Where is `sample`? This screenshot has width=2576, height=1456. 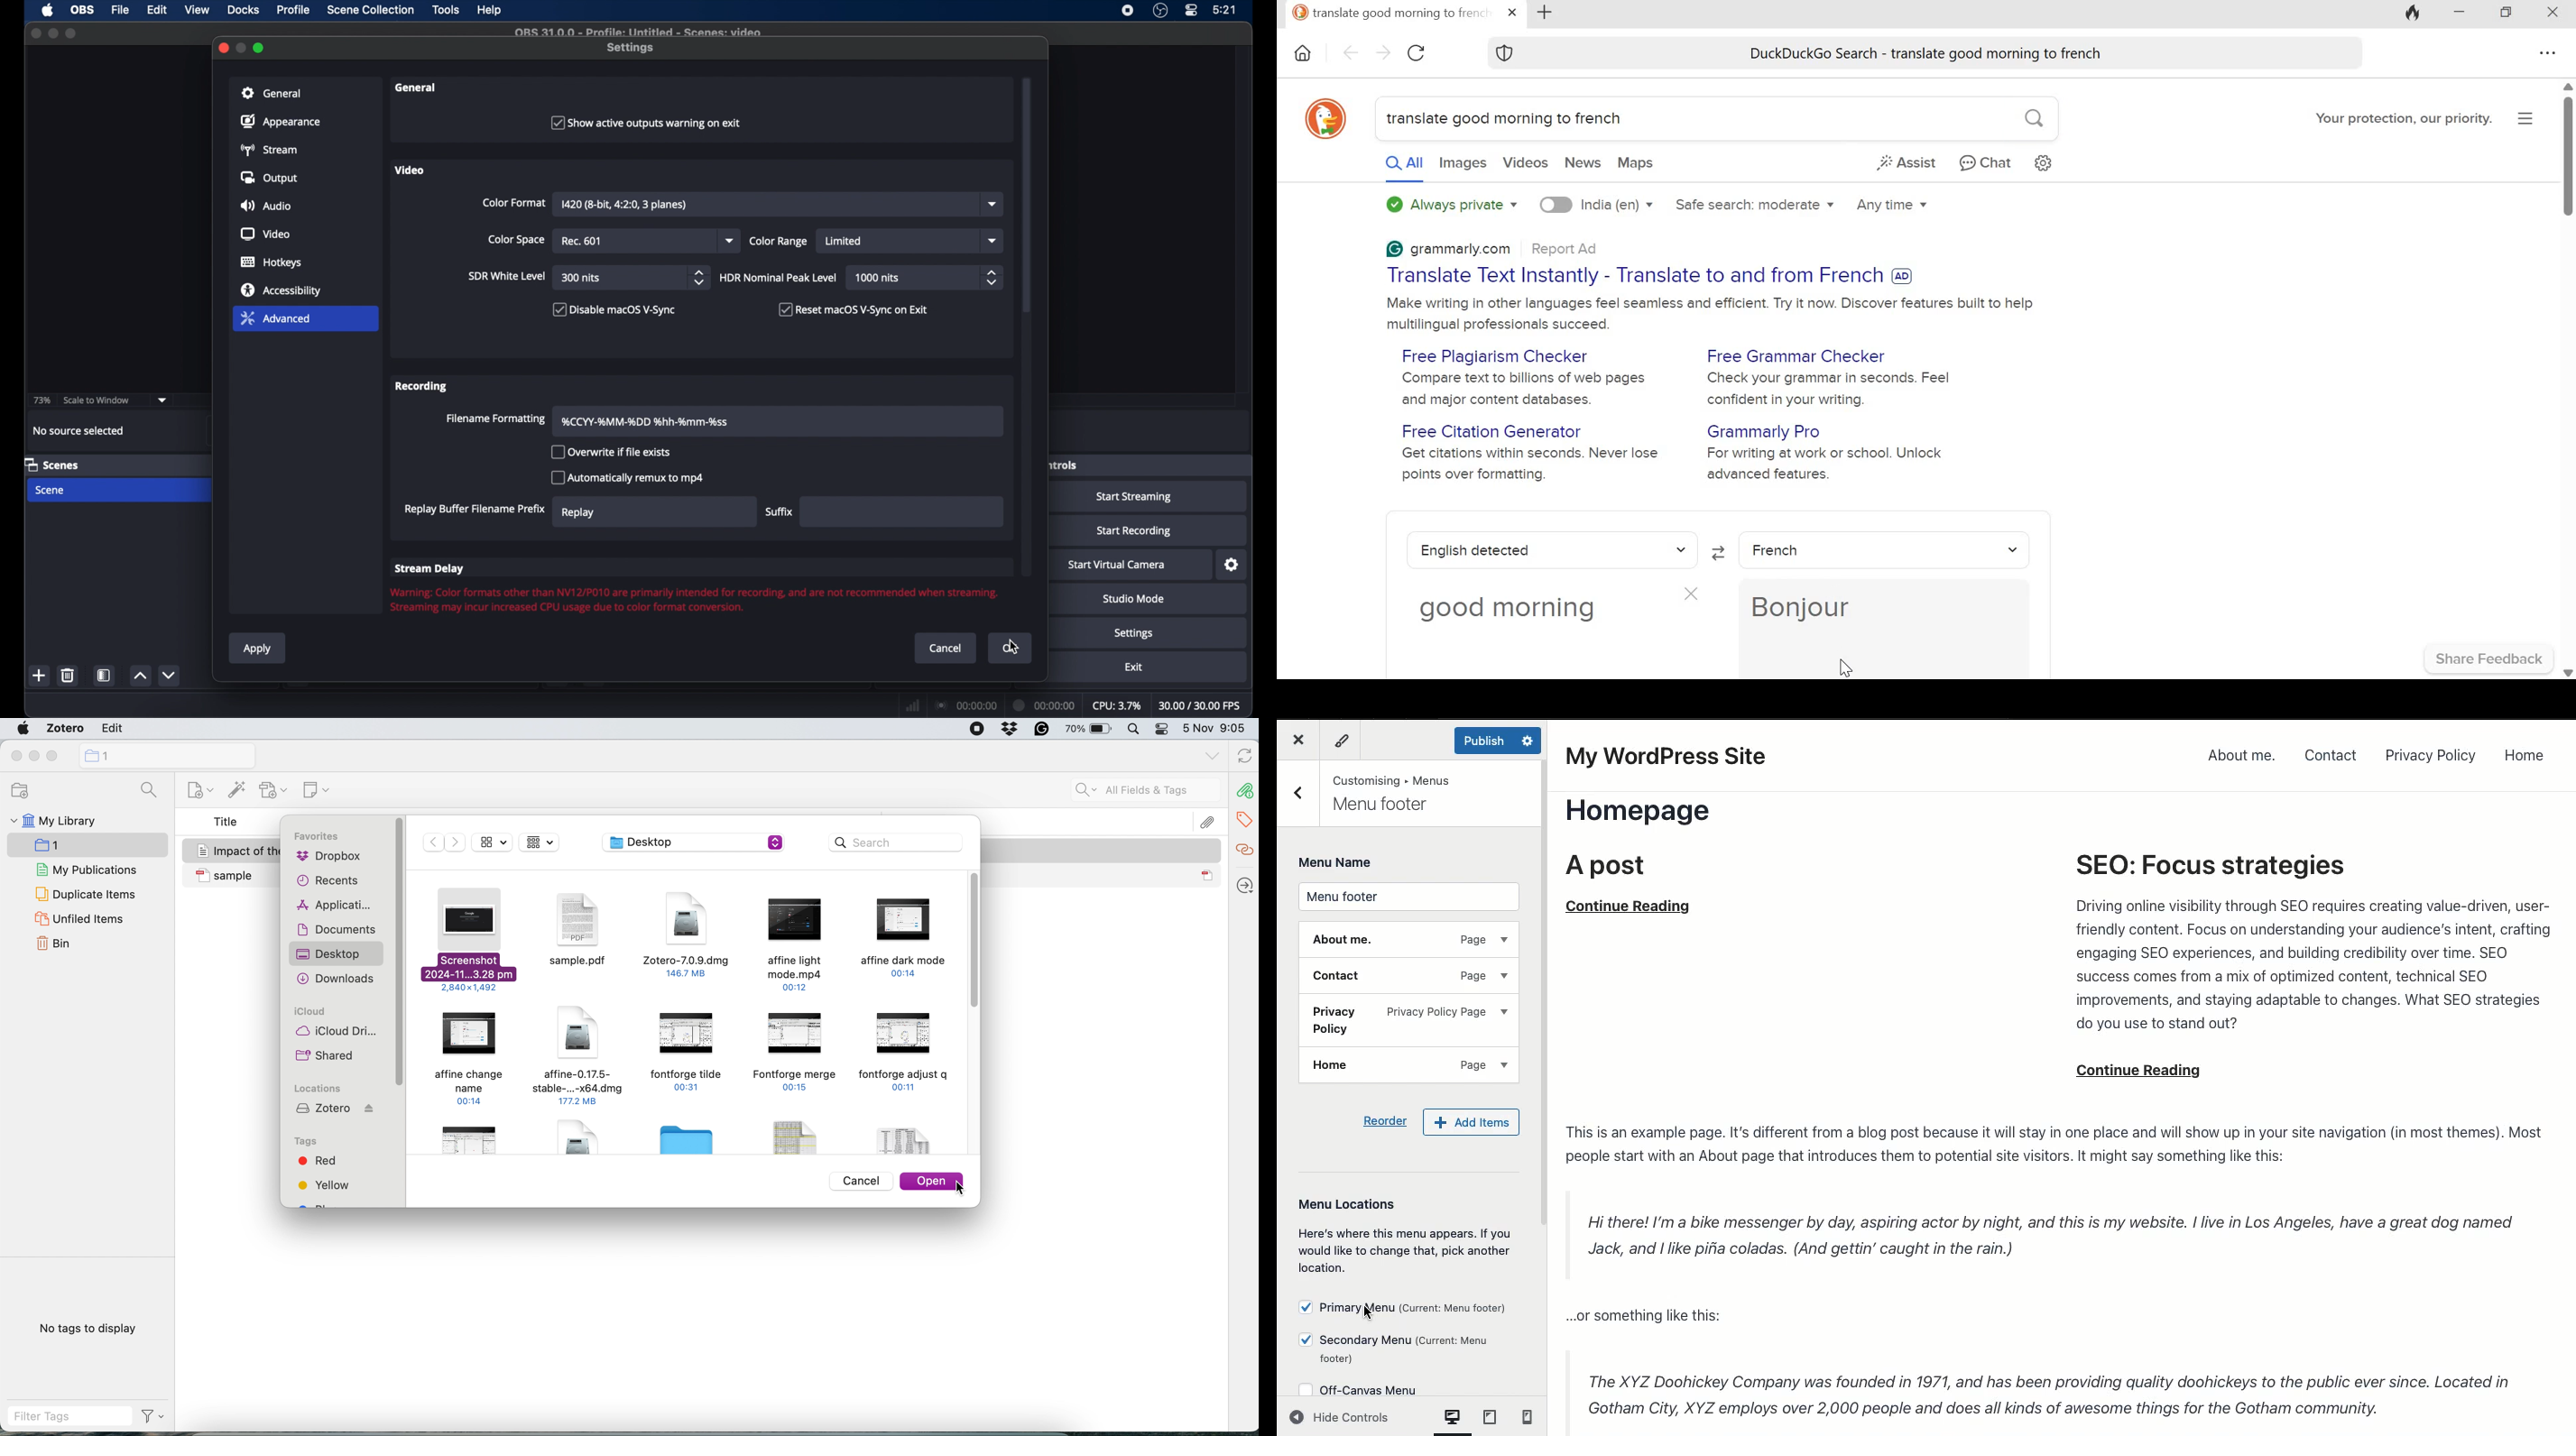
sample is located at coordinates (233, 876).